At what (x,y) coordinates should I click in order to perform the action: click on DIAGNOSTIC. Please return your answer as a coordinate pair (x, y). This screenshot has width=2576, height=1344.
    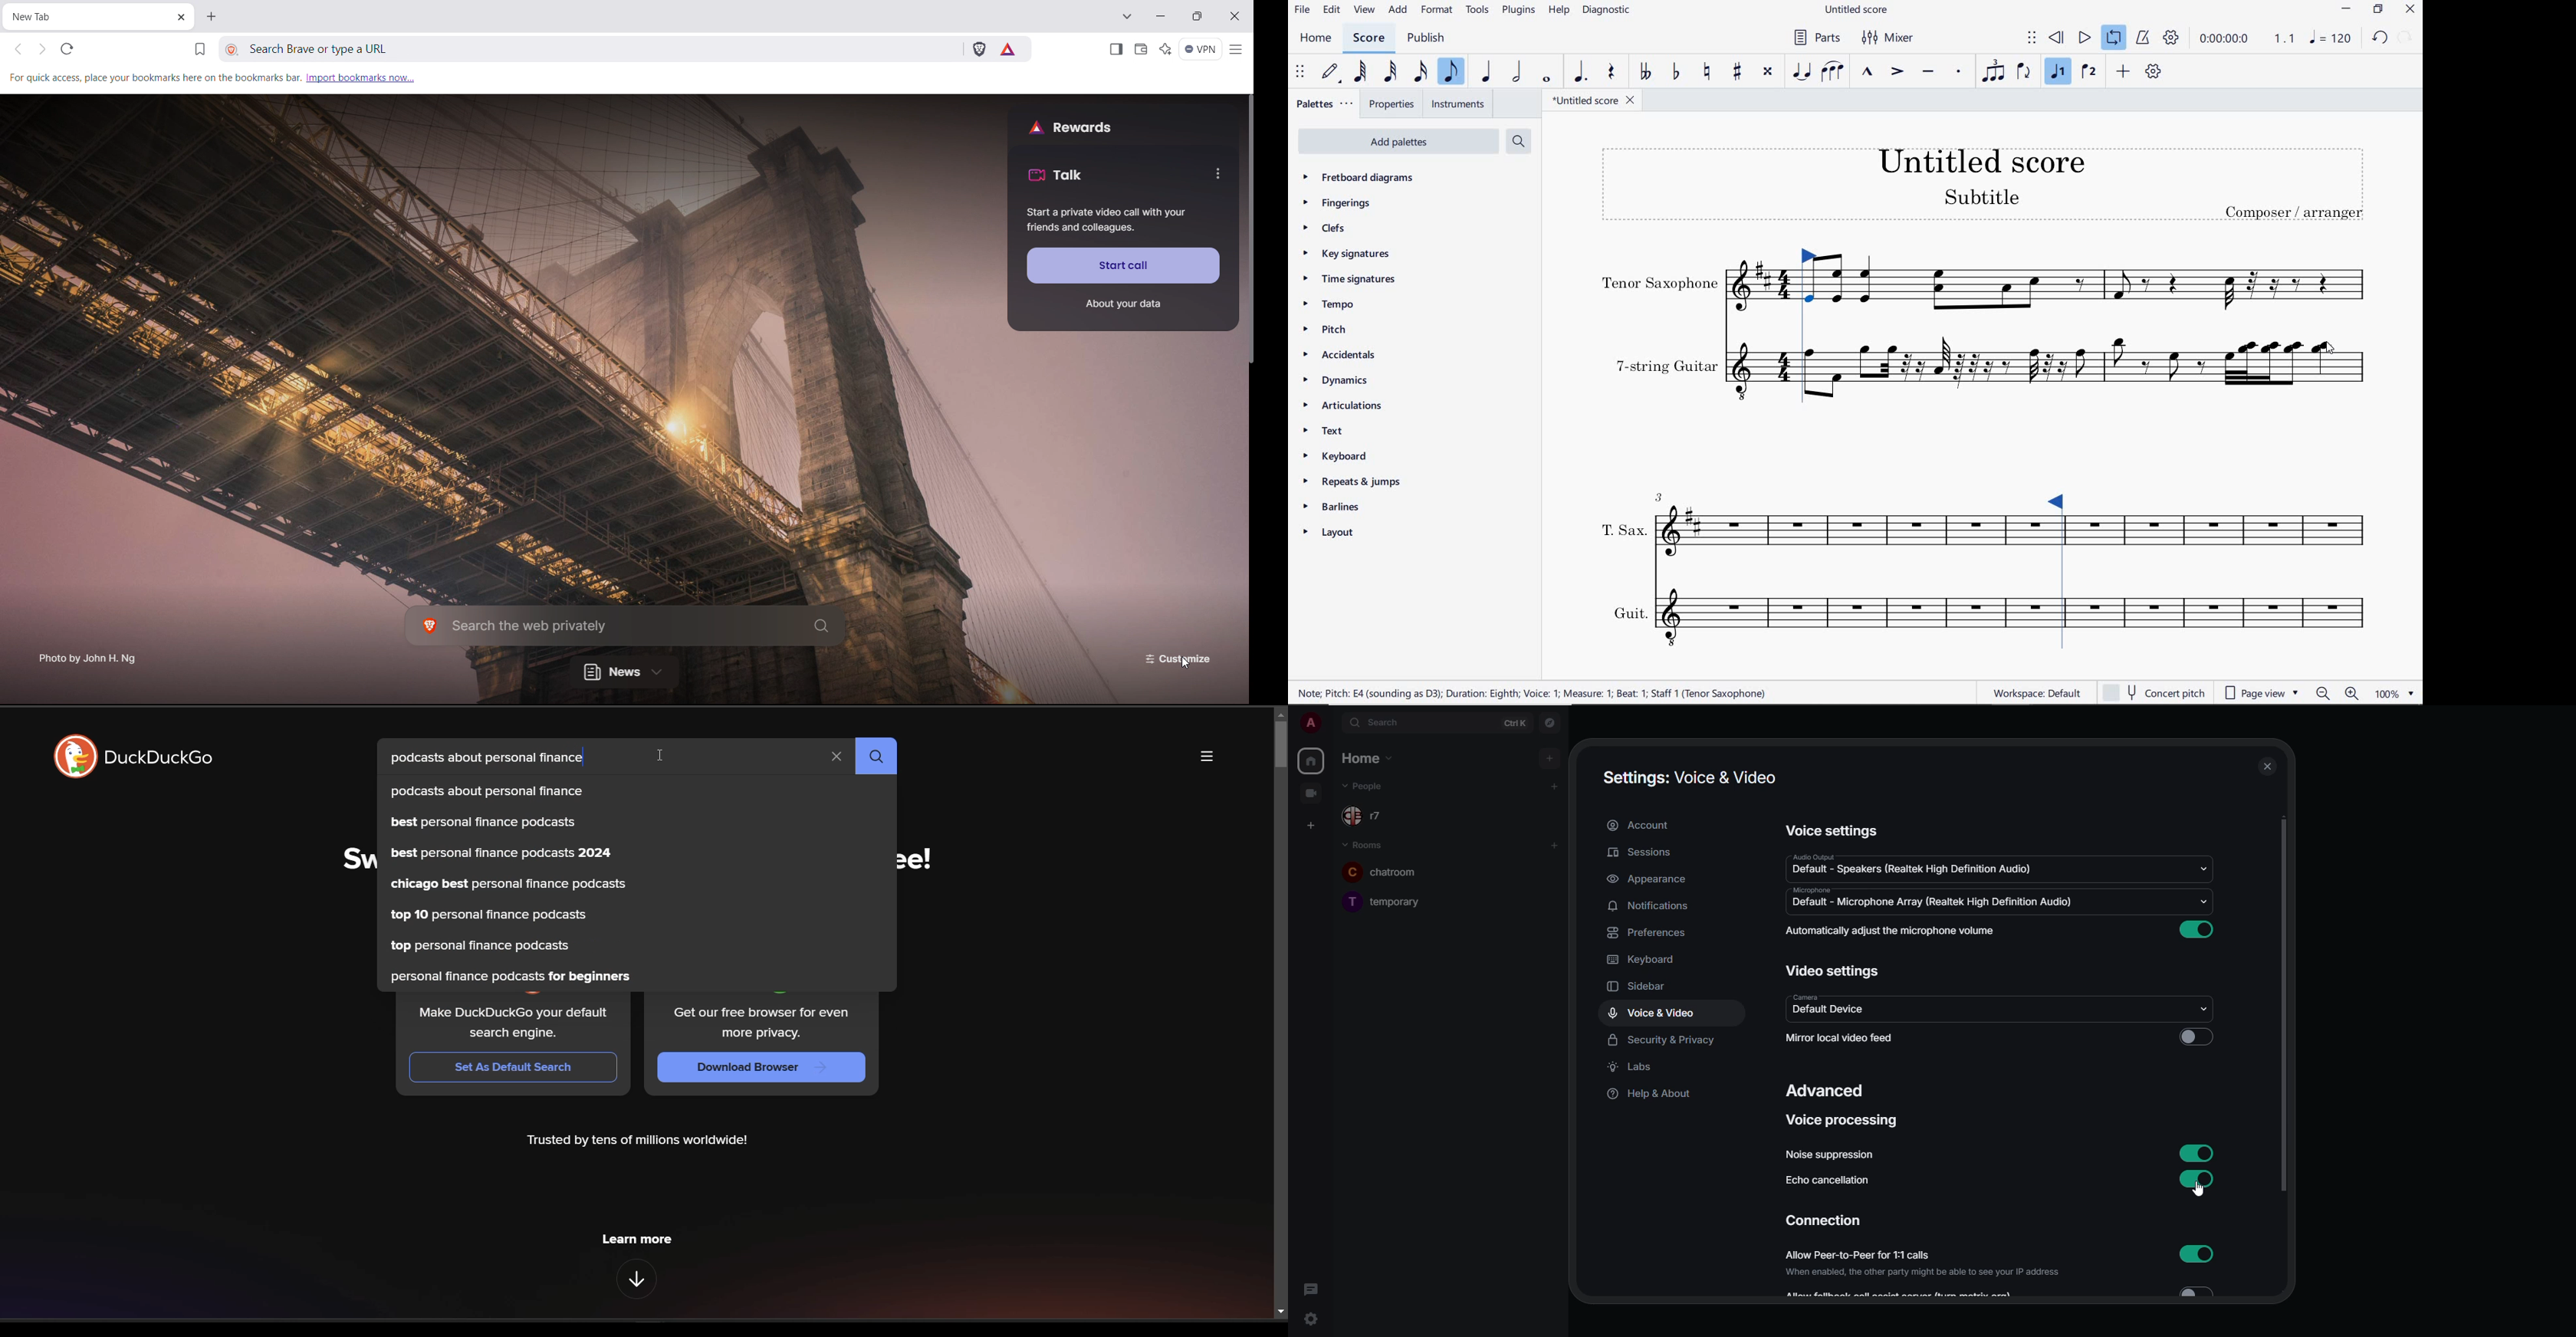
    Looking at the image, I should click on (1608, 9).